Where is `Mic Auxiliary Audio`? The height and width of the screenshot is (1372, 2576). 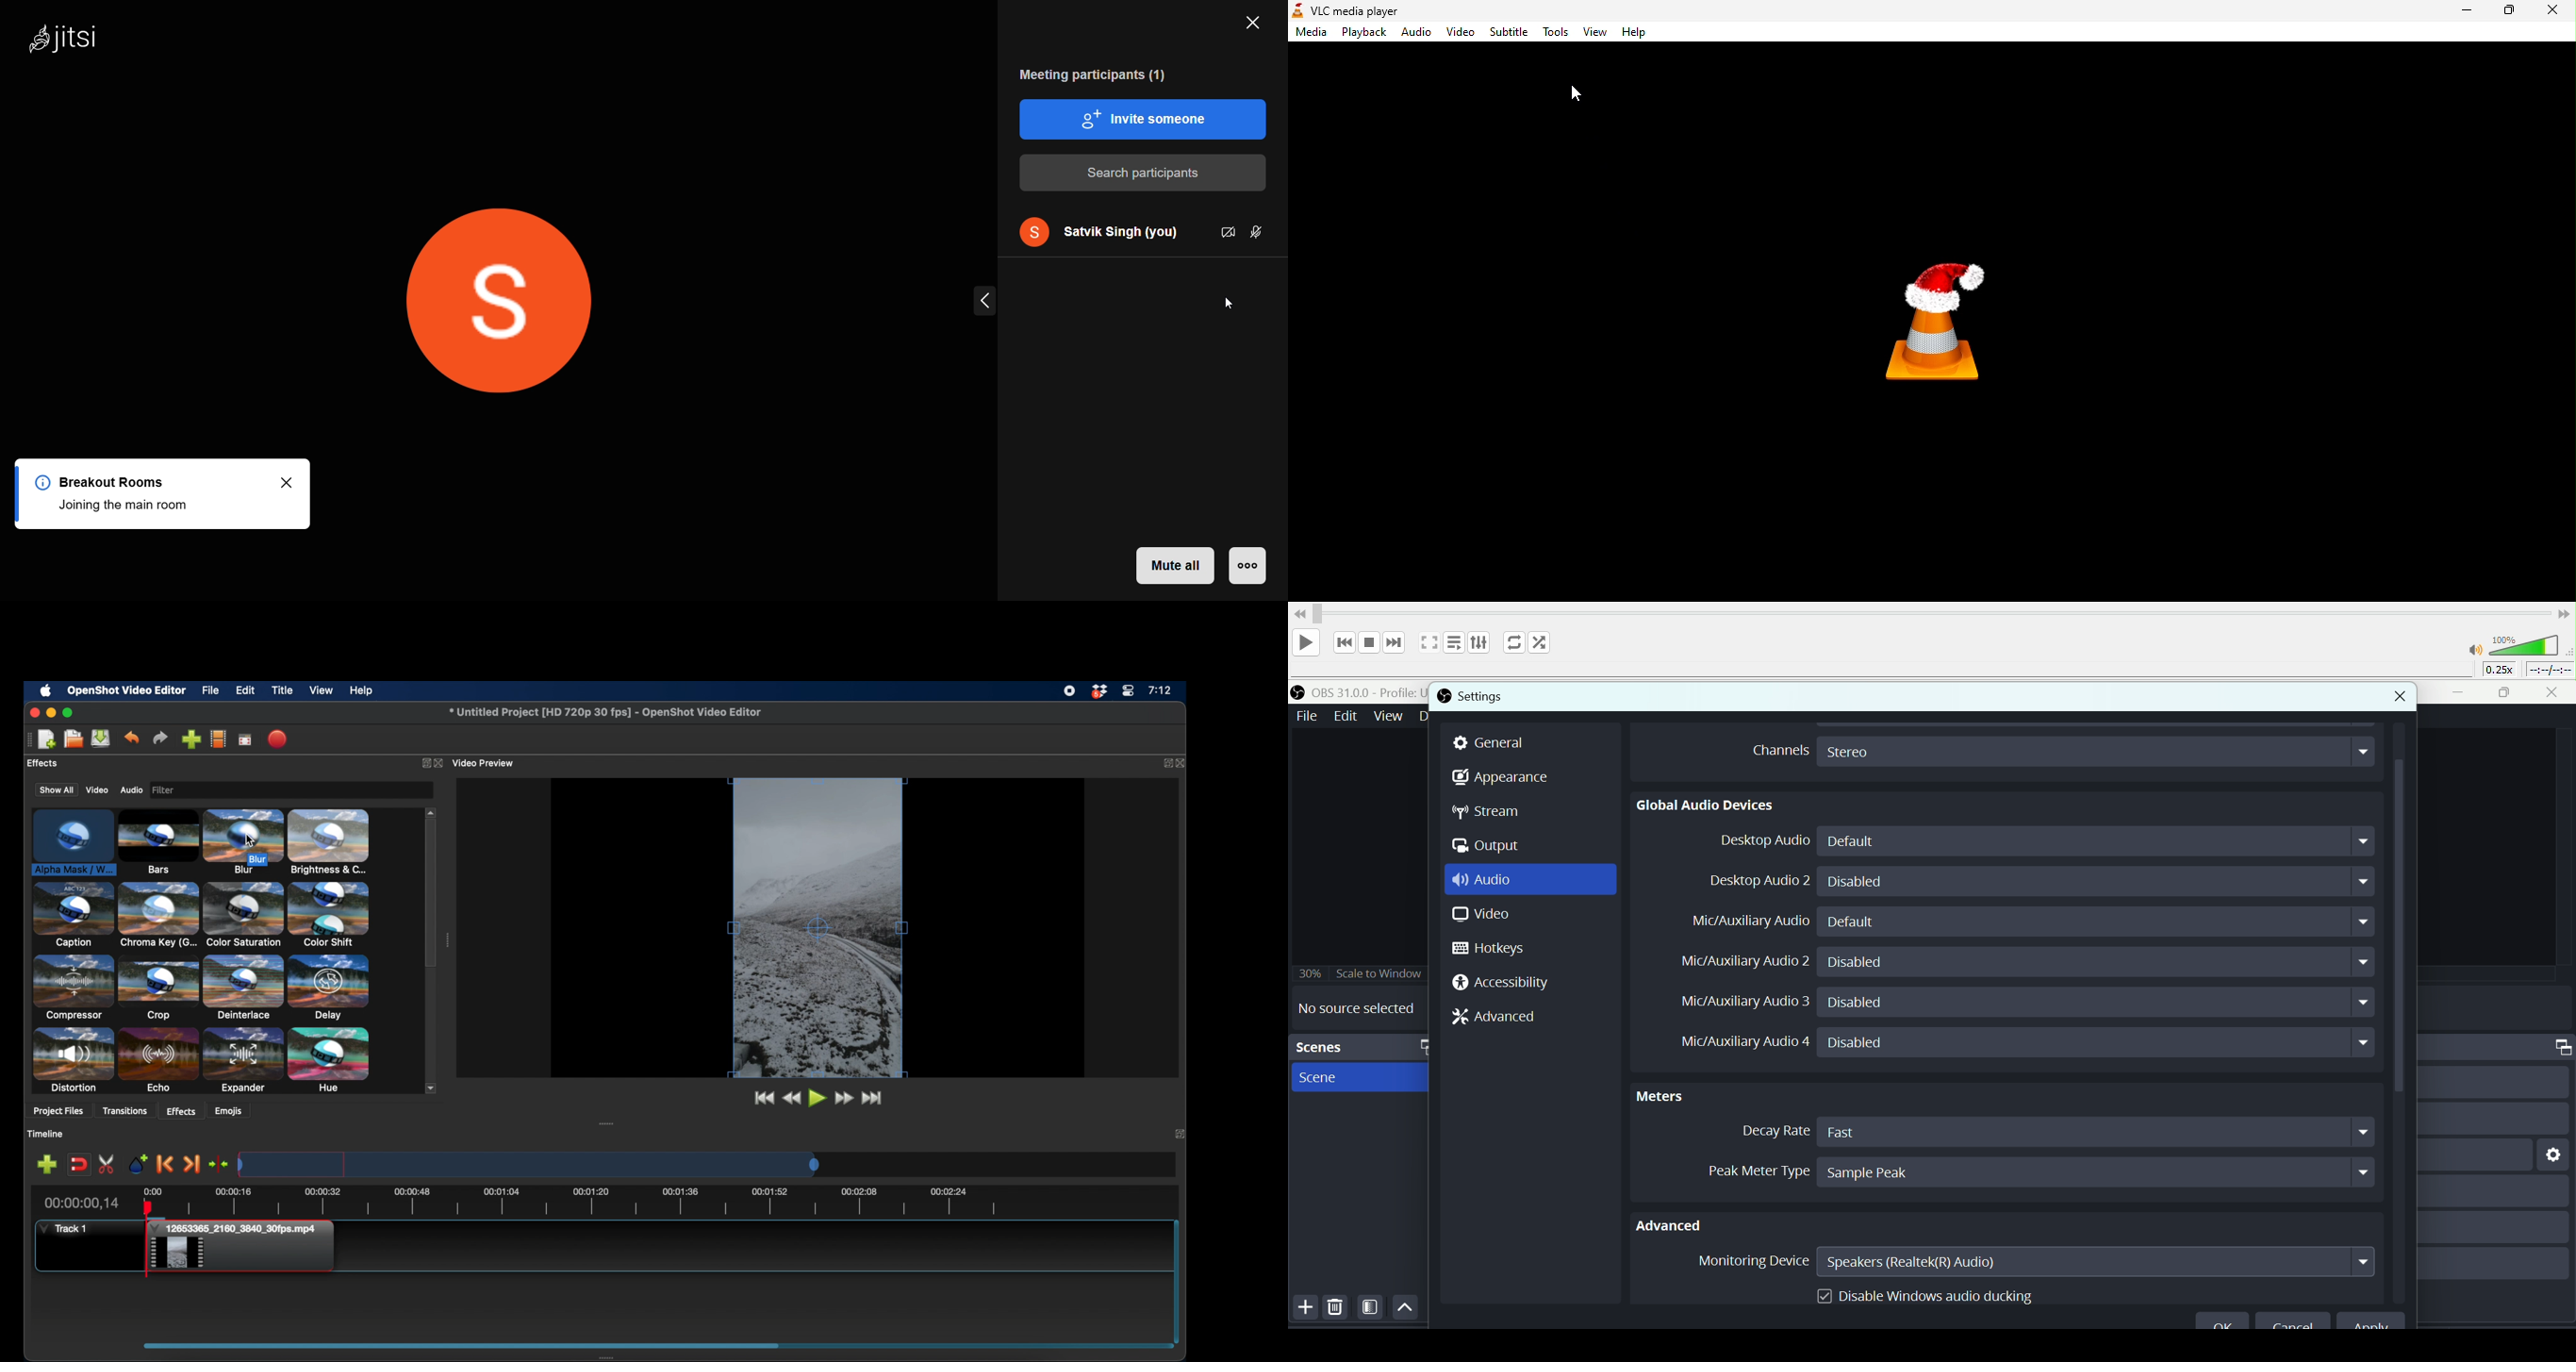 Mic Auxiliary Audio is located at coordinates (1752, 922).